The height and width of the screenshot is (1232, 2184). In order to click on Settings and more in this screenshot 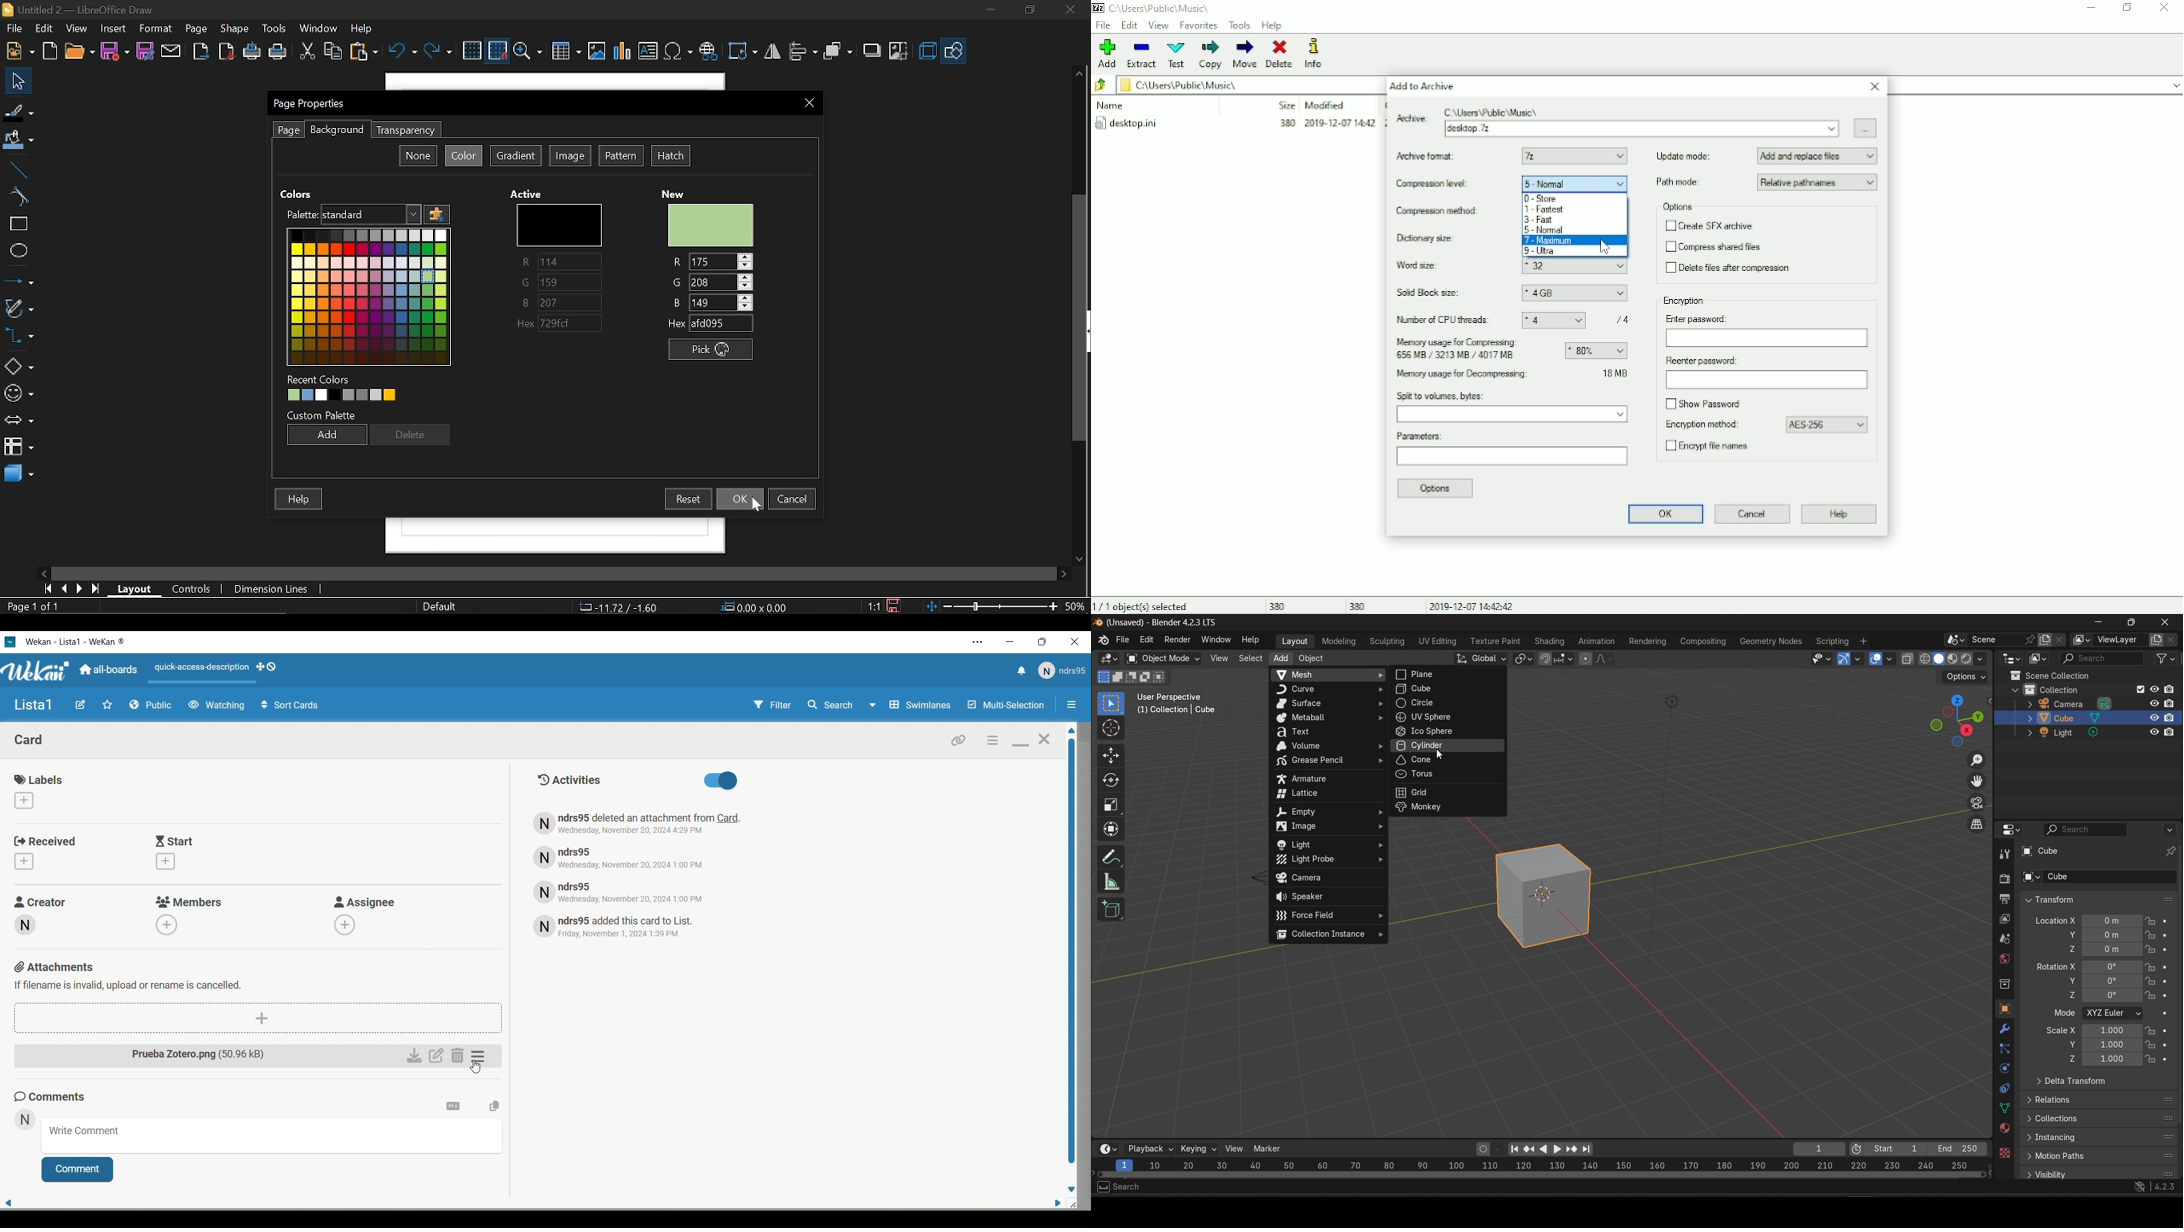, I will do `click(979, 642)`.